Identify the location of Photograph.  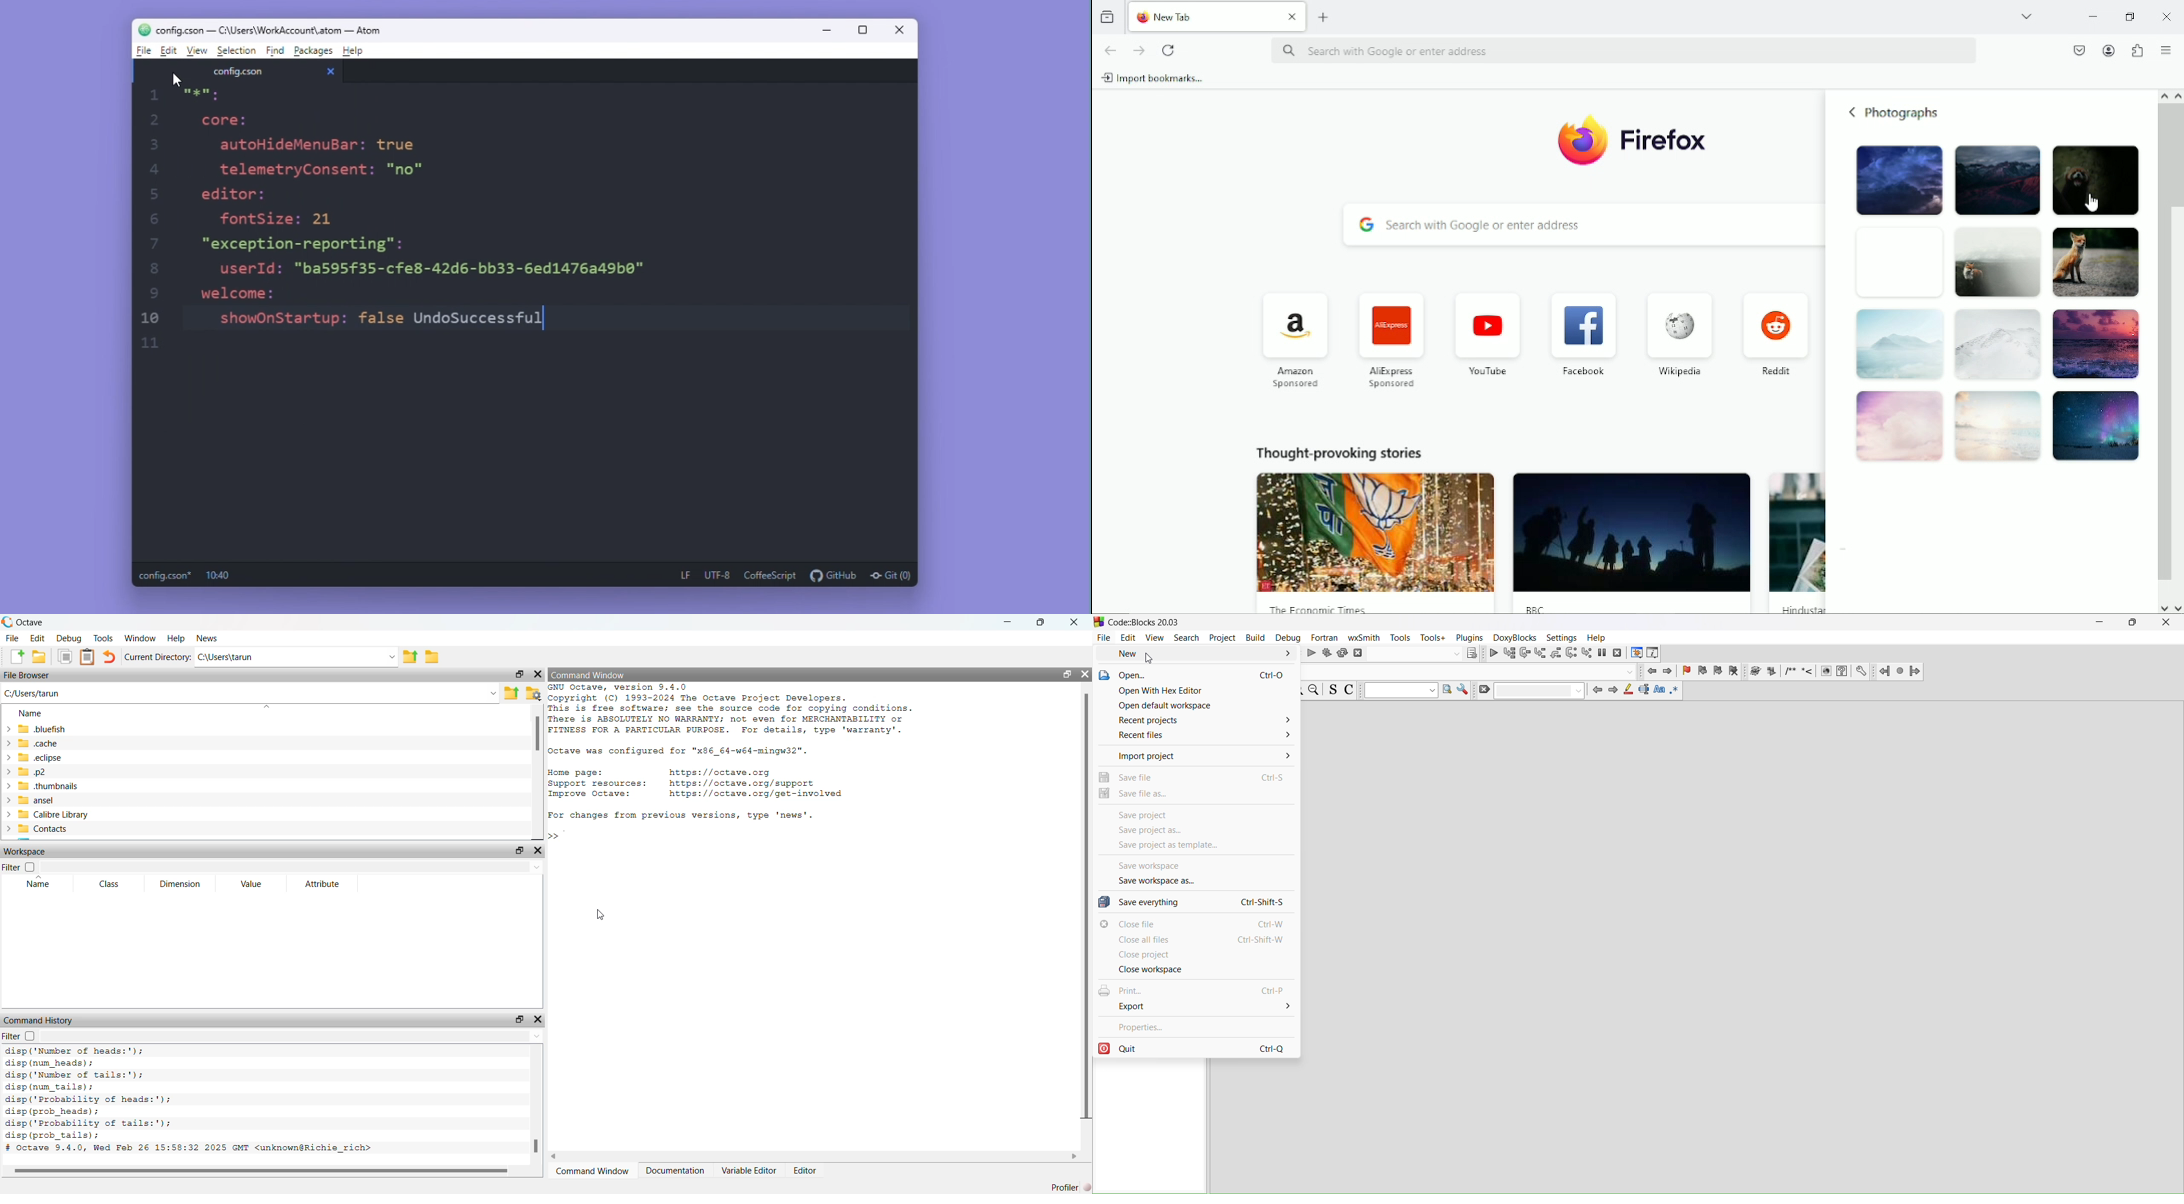
(1897, 429).